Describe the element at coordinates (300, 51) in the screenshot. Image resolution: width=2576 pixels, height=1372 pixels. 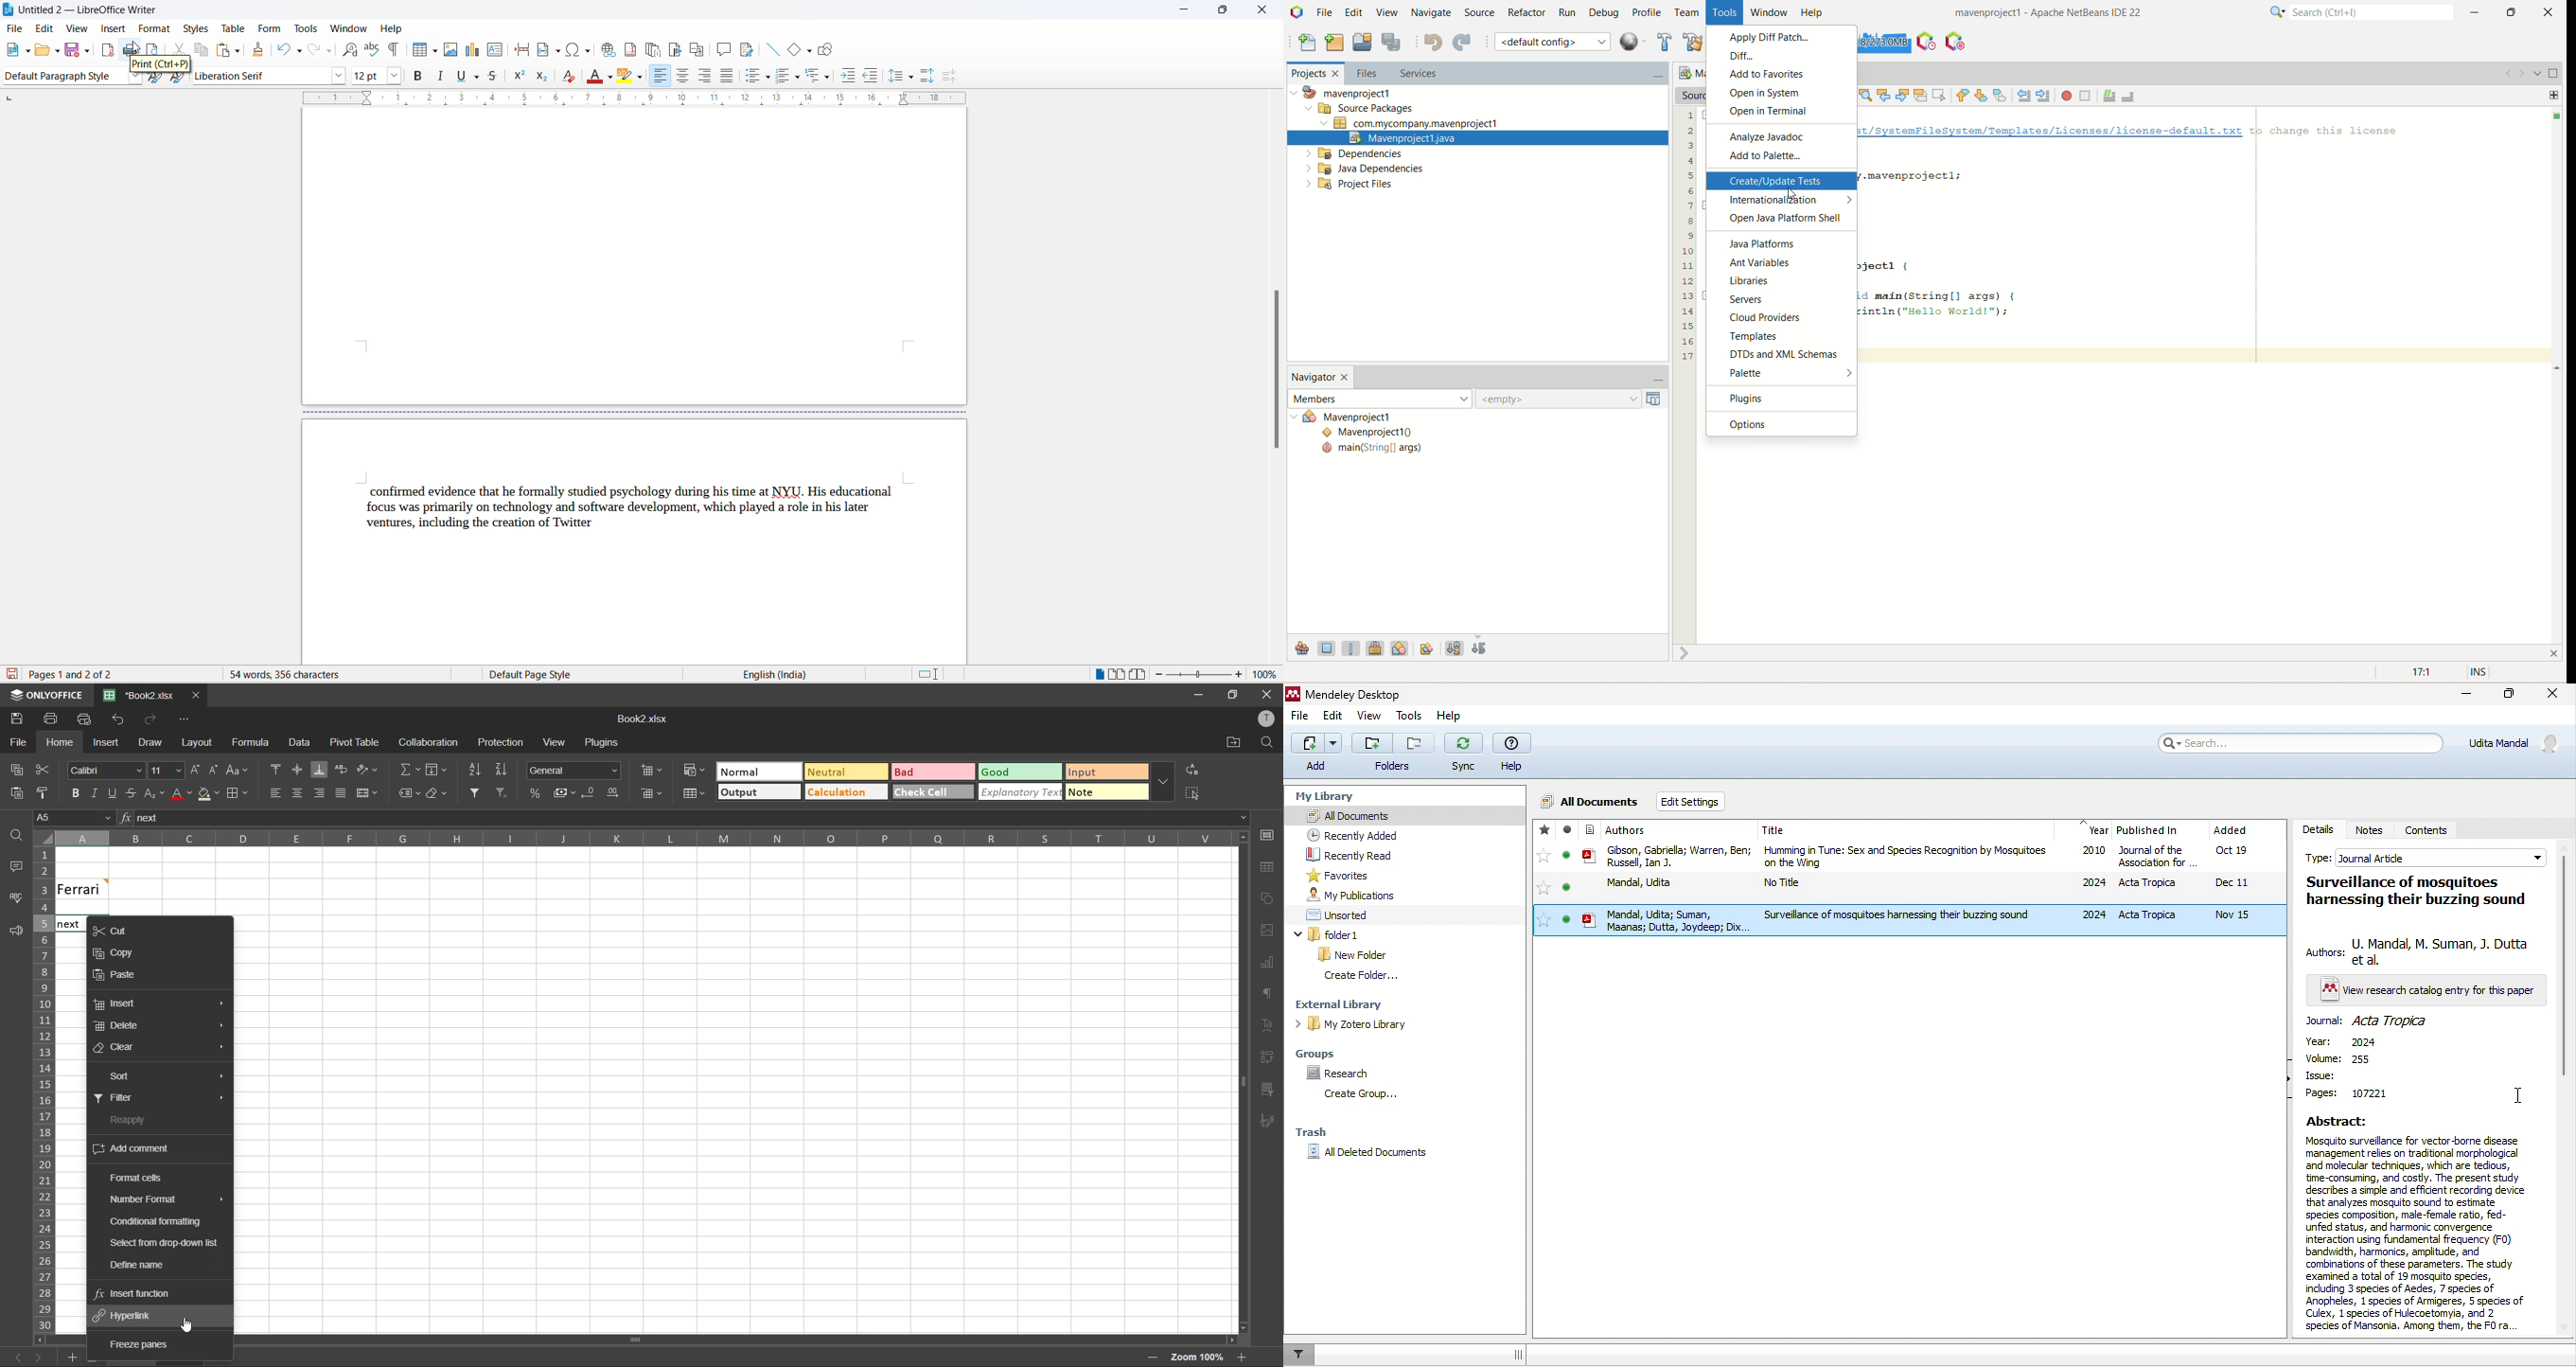
I see `undo options` at that location.